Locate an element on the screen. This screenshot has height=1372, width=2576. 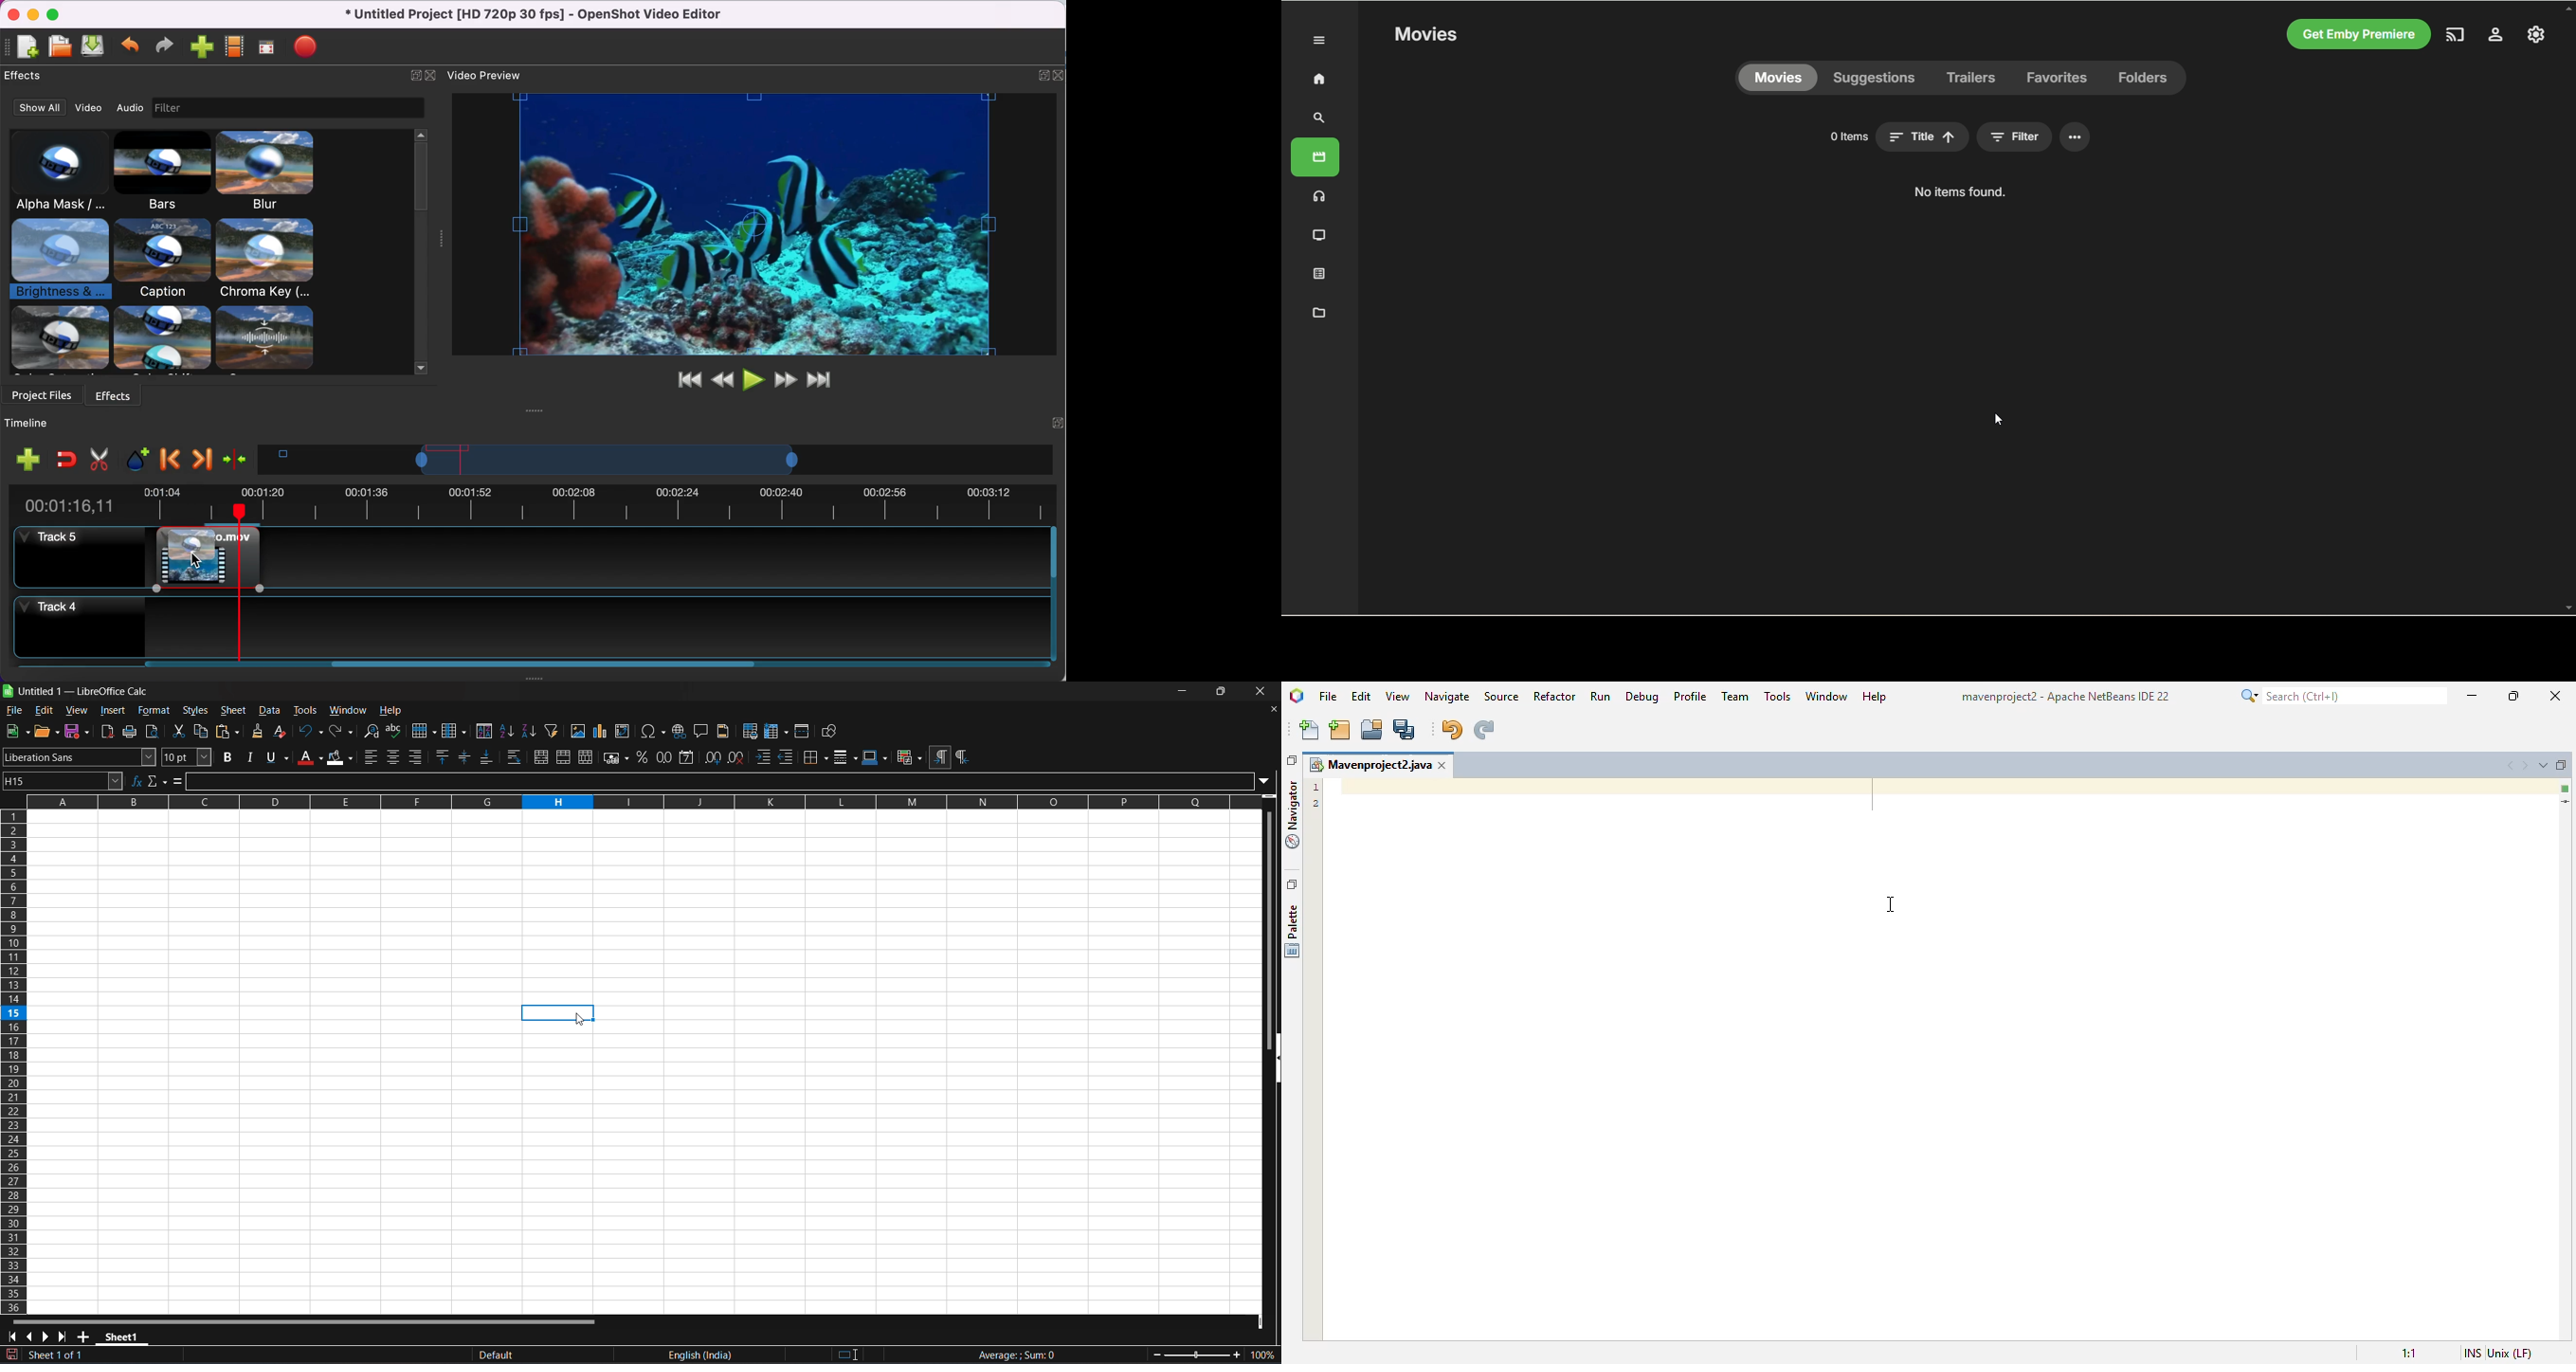
filter is located at coordinates (2097, 137).